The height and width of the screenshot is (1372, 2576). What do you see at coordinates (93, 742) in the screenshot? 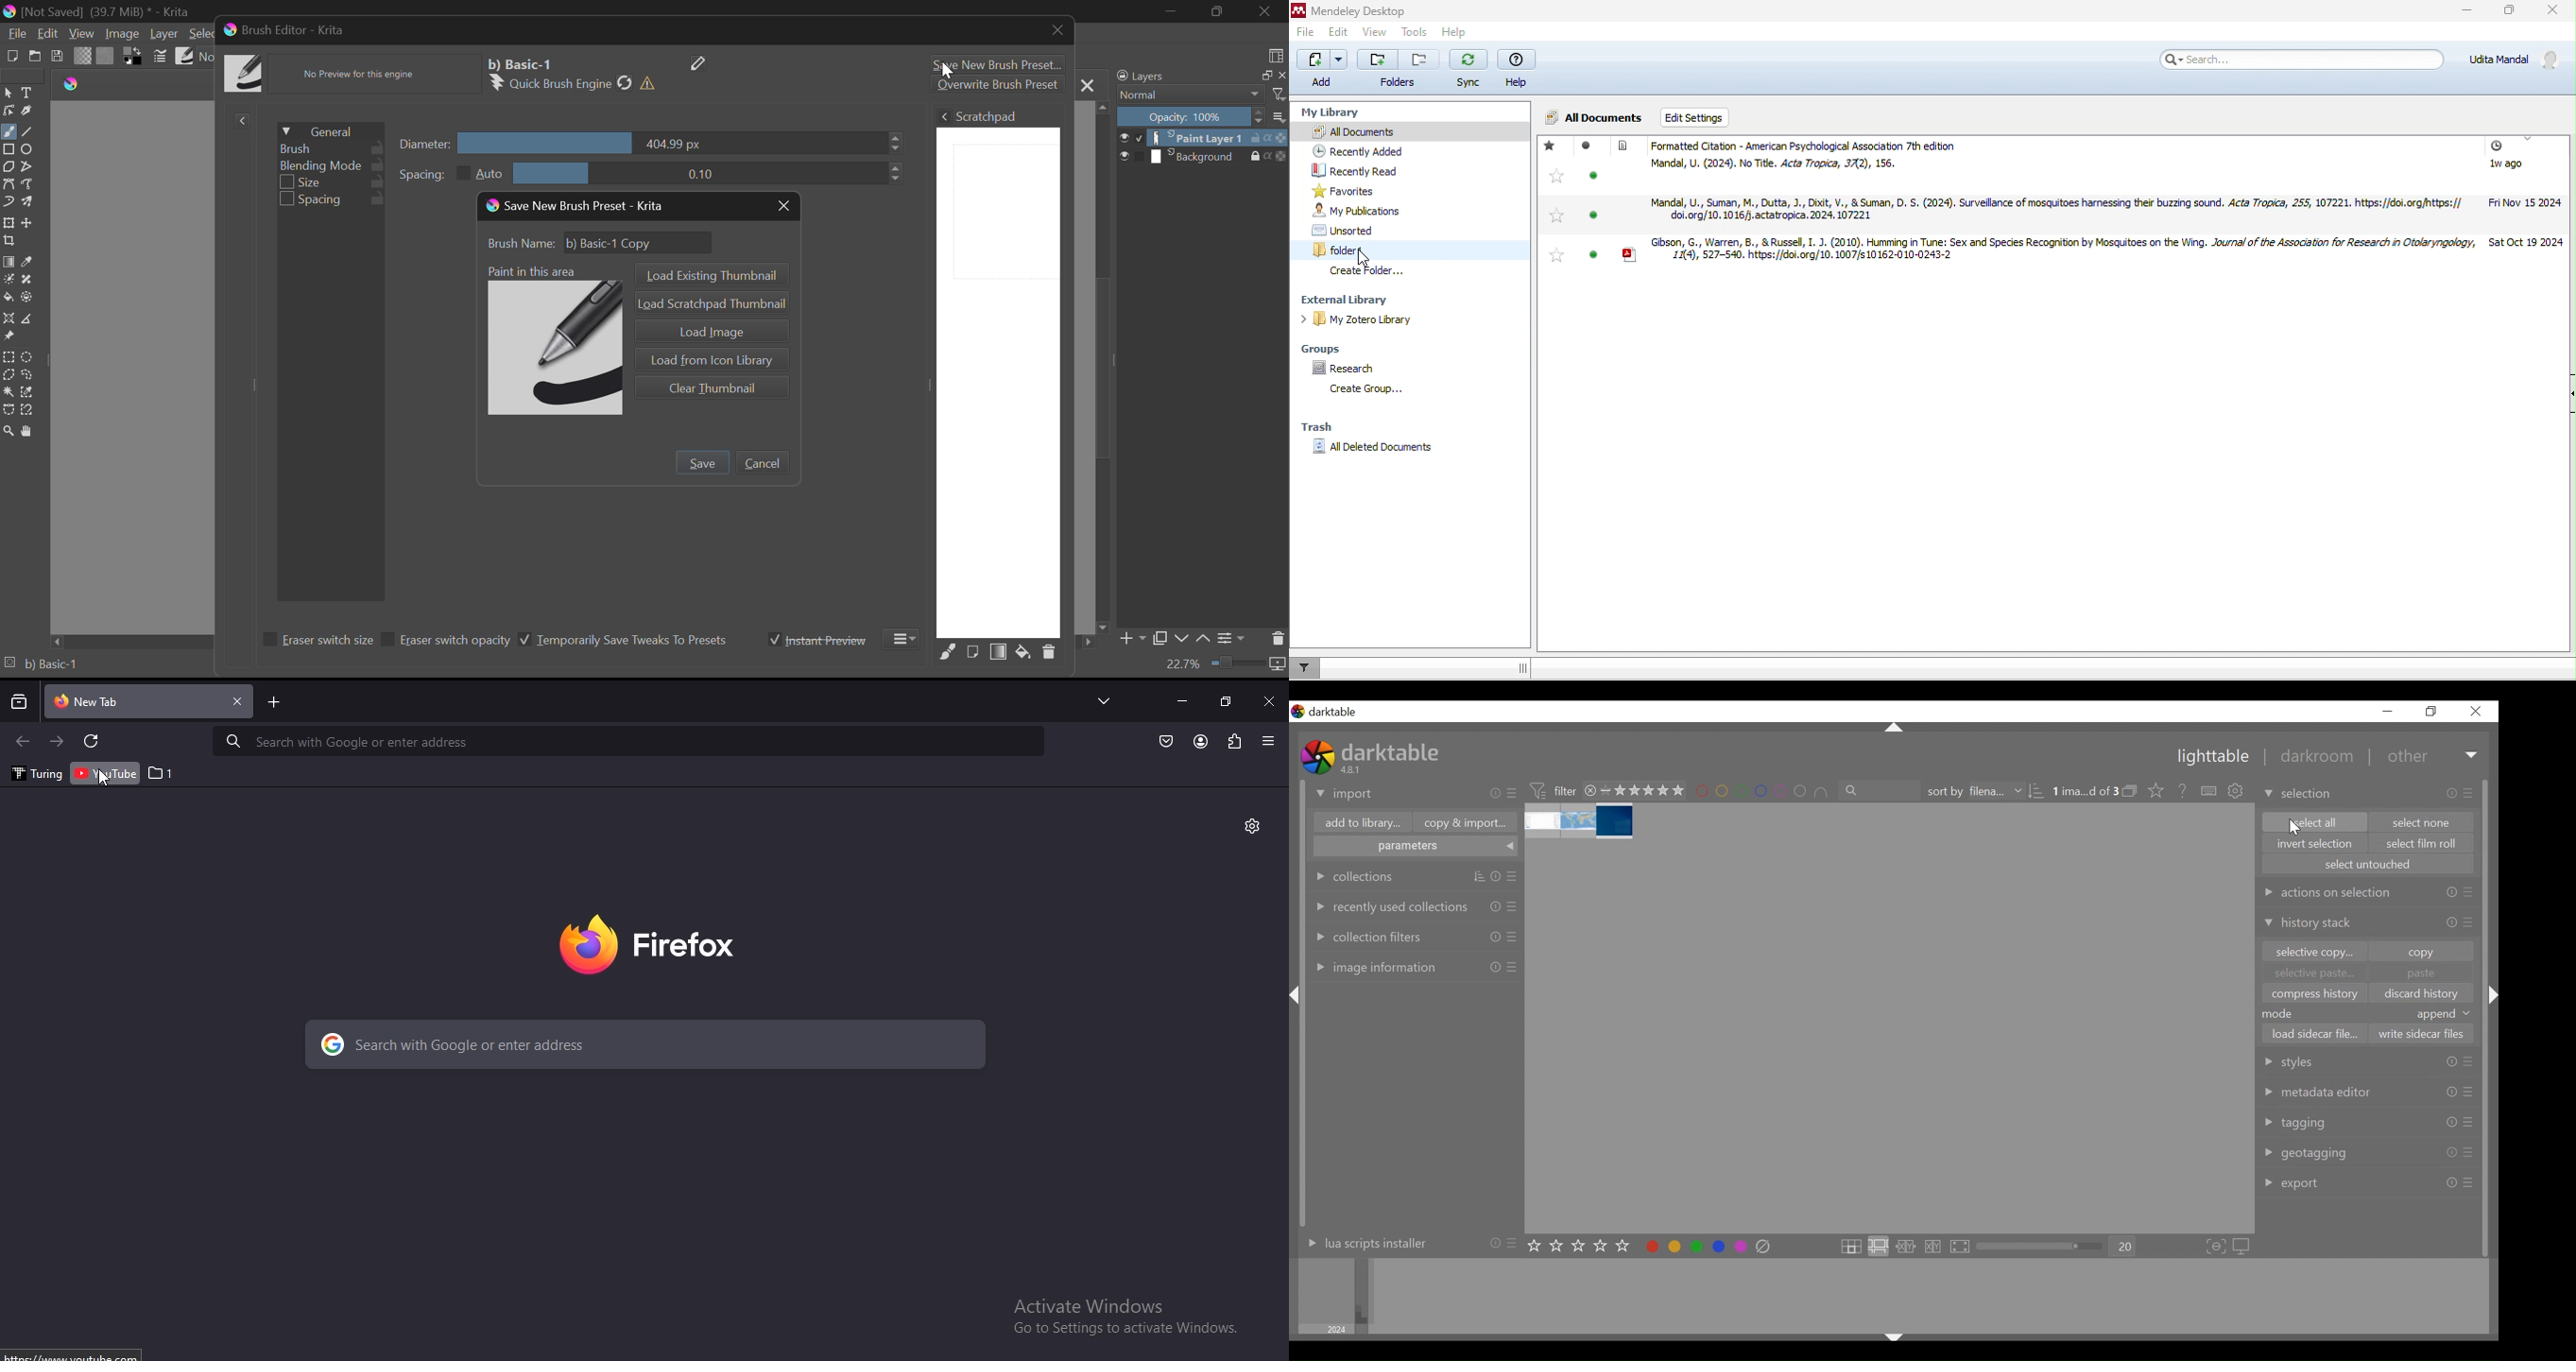
I see `refresh` at bounding box center [93, 742].